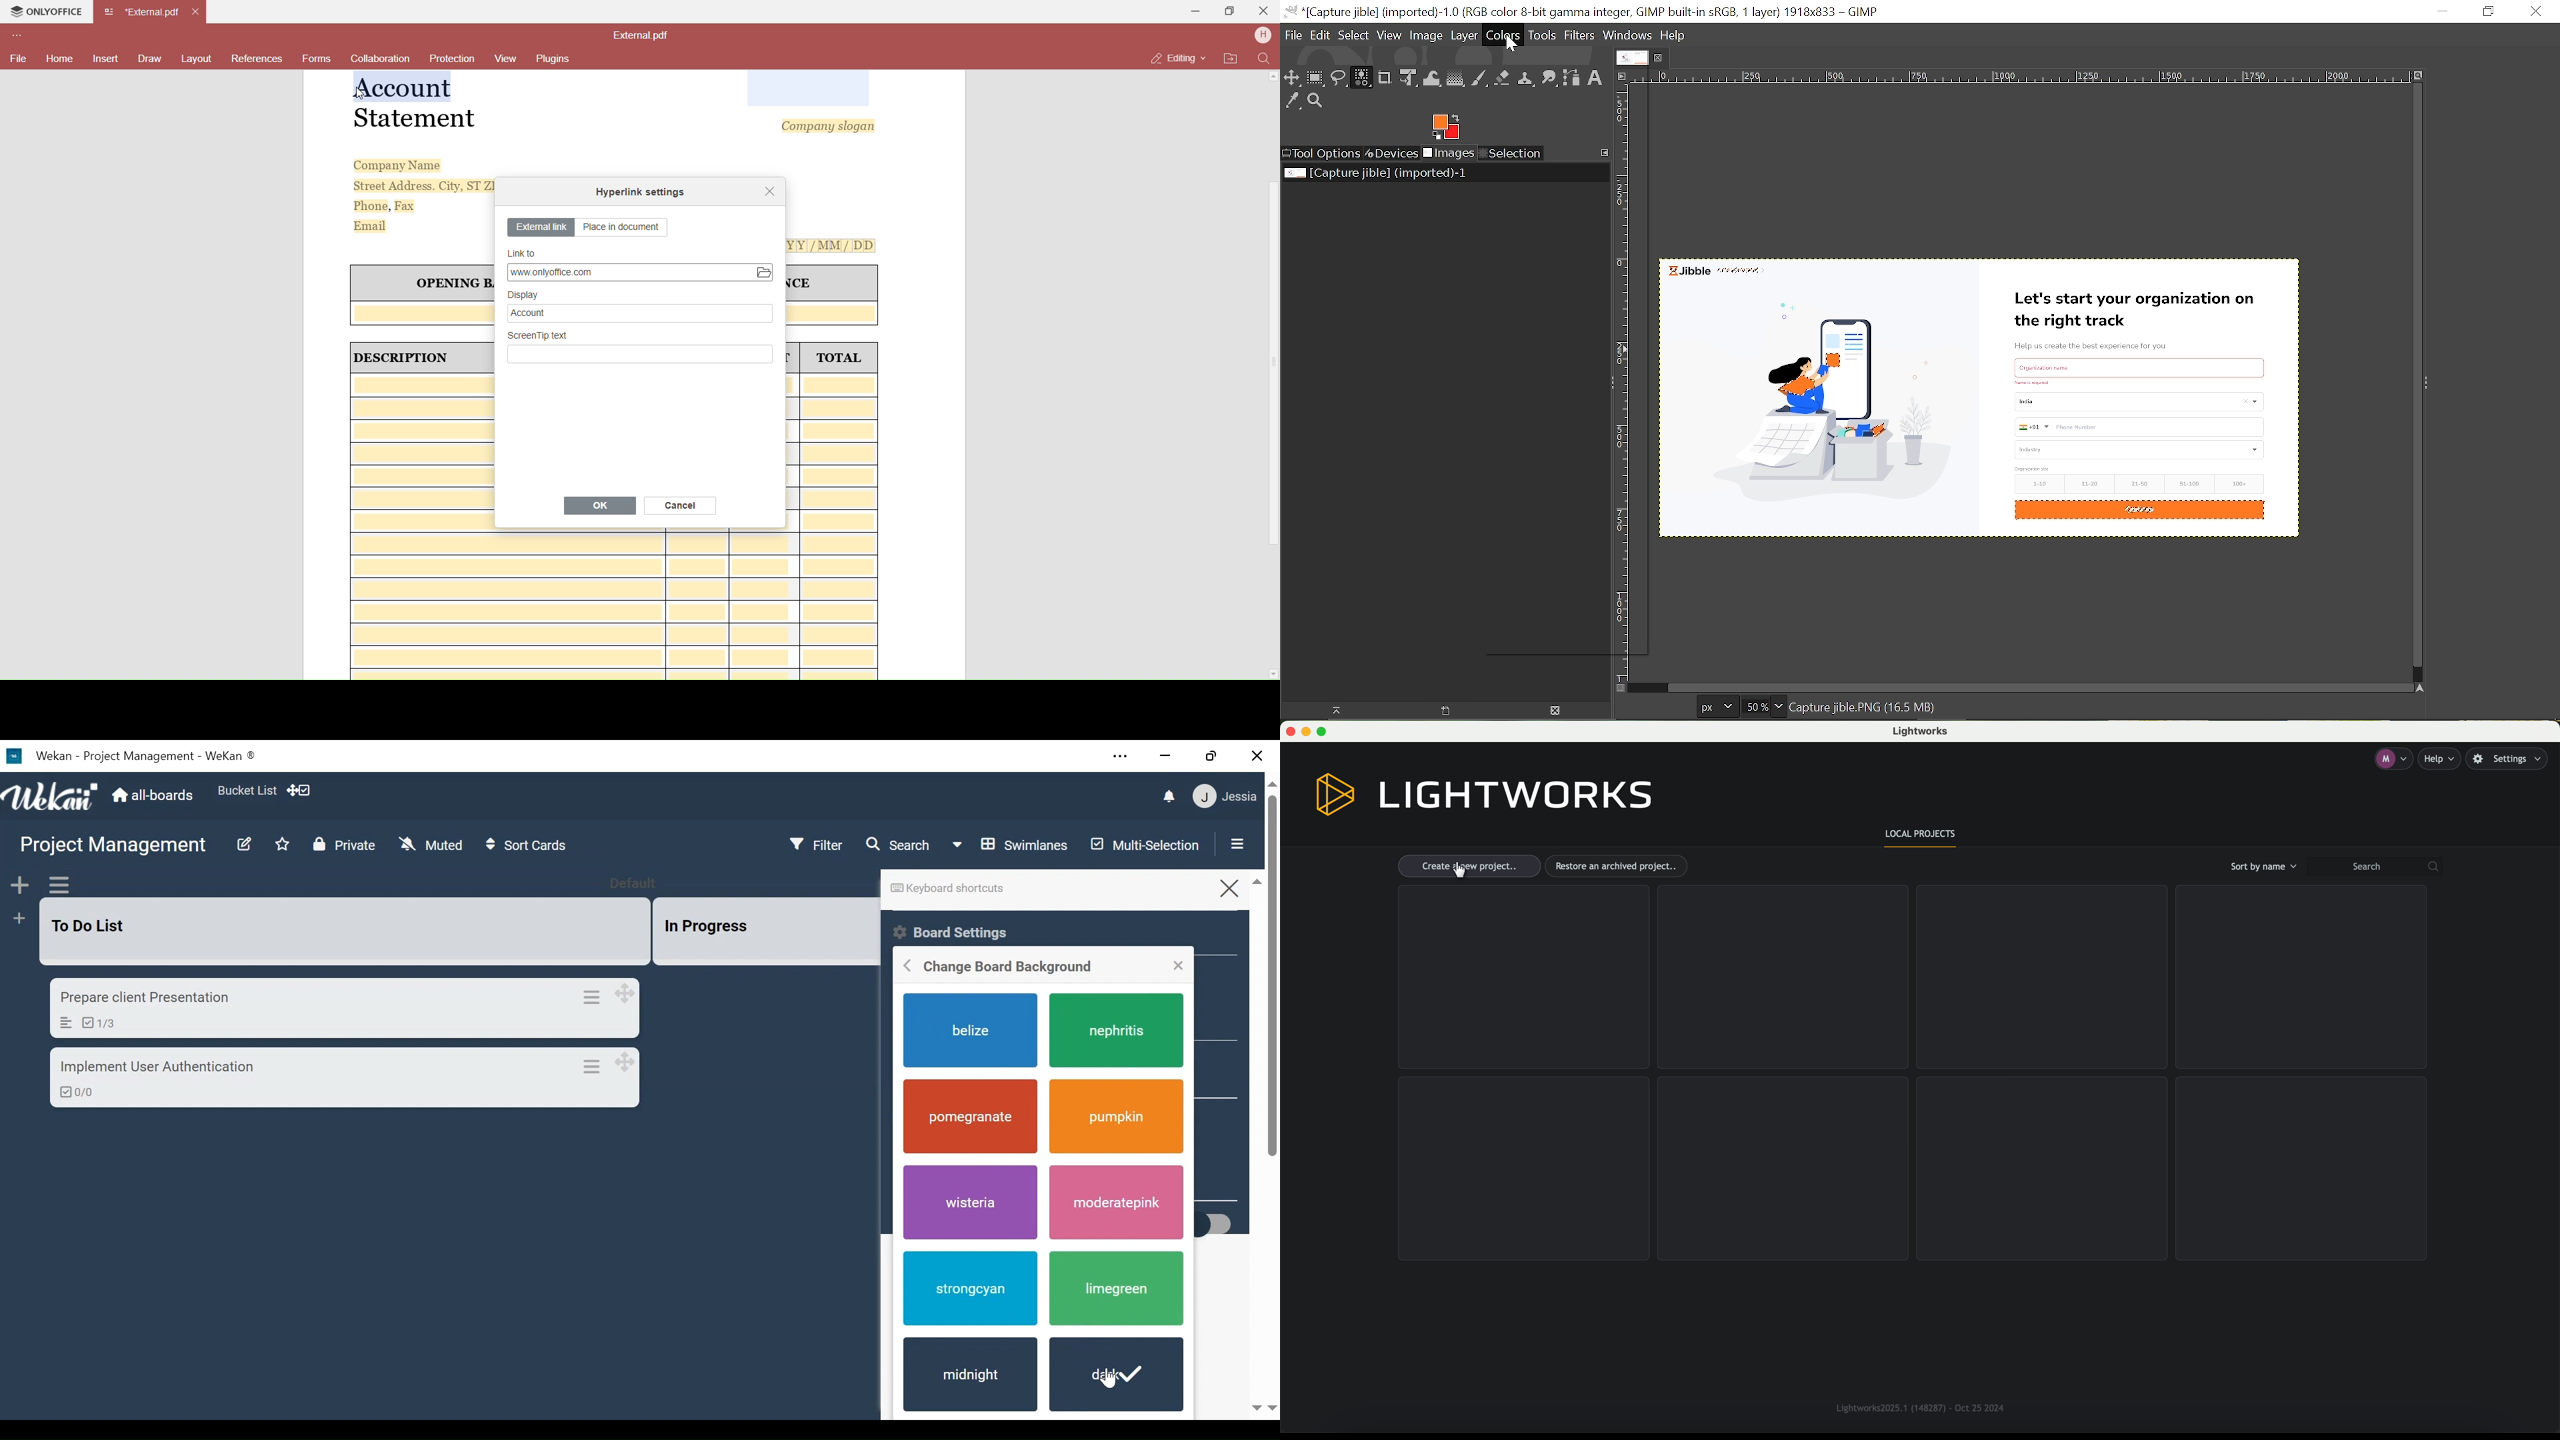  Describe the element at coordinates (62, 1023) in the screenshot. I see `Description` at that location.